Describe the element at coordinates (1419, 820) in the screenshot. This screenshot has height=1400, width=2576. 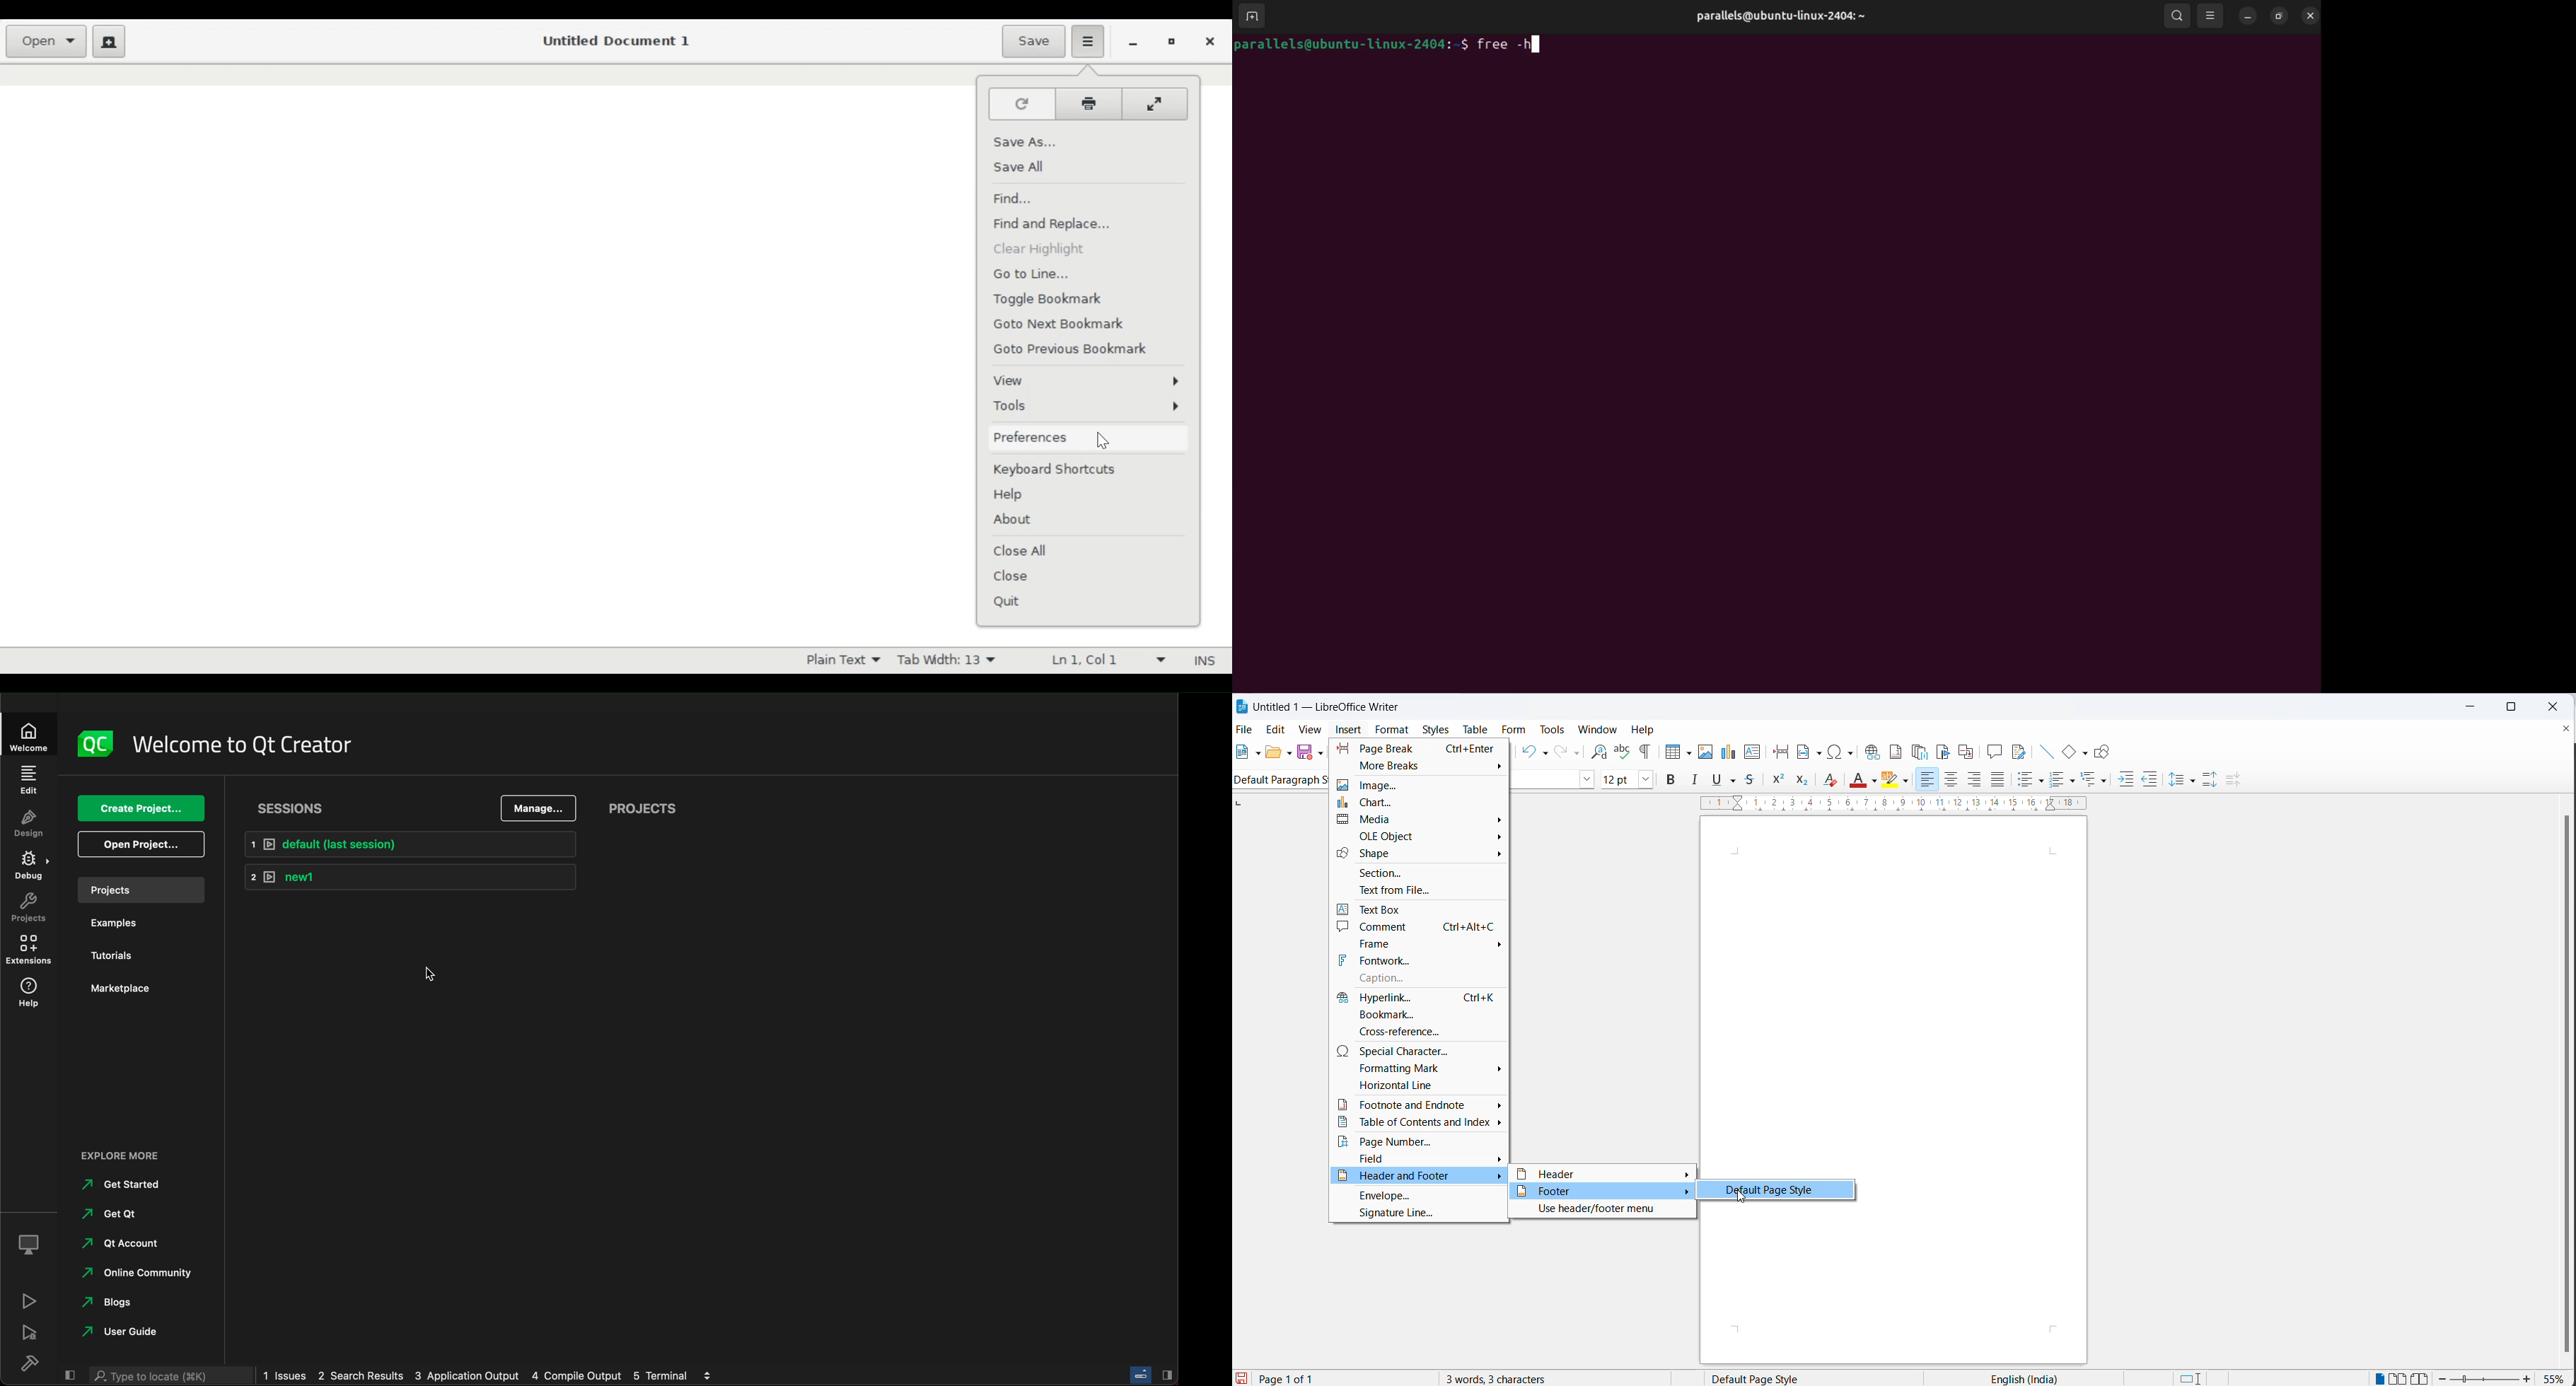
I see `media` at that location.